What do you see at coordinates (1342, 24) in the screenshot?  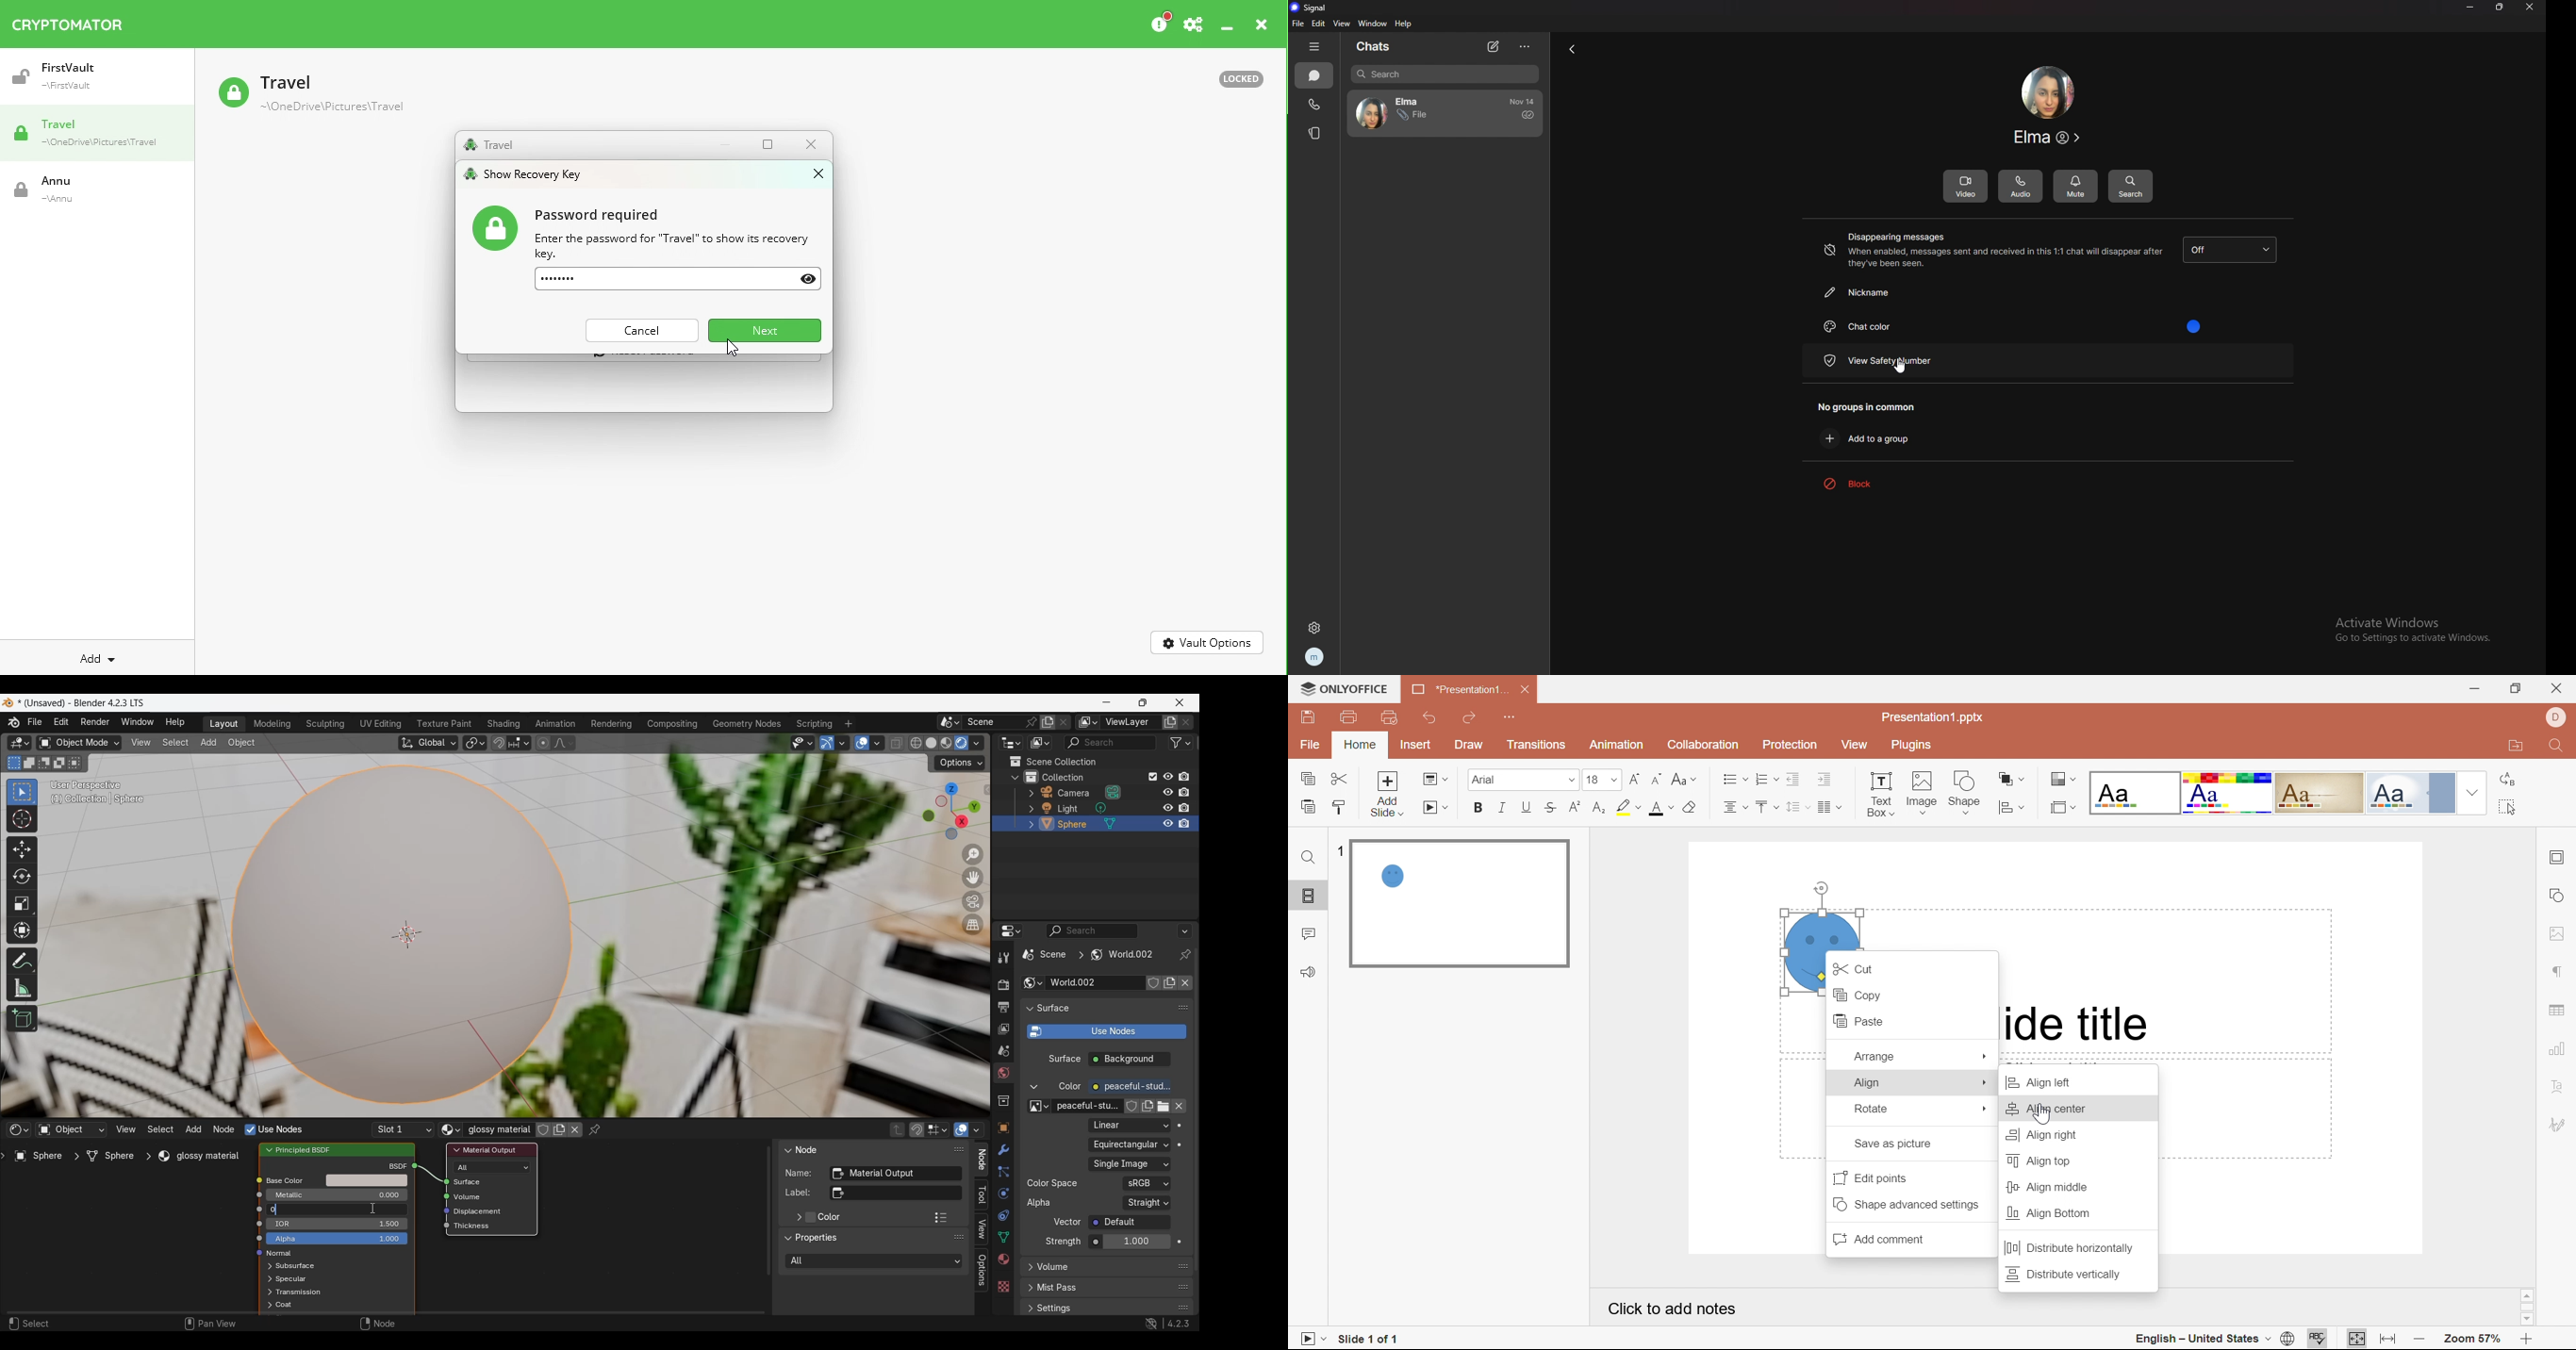 I see `view` at bounding box center [1342, 24].